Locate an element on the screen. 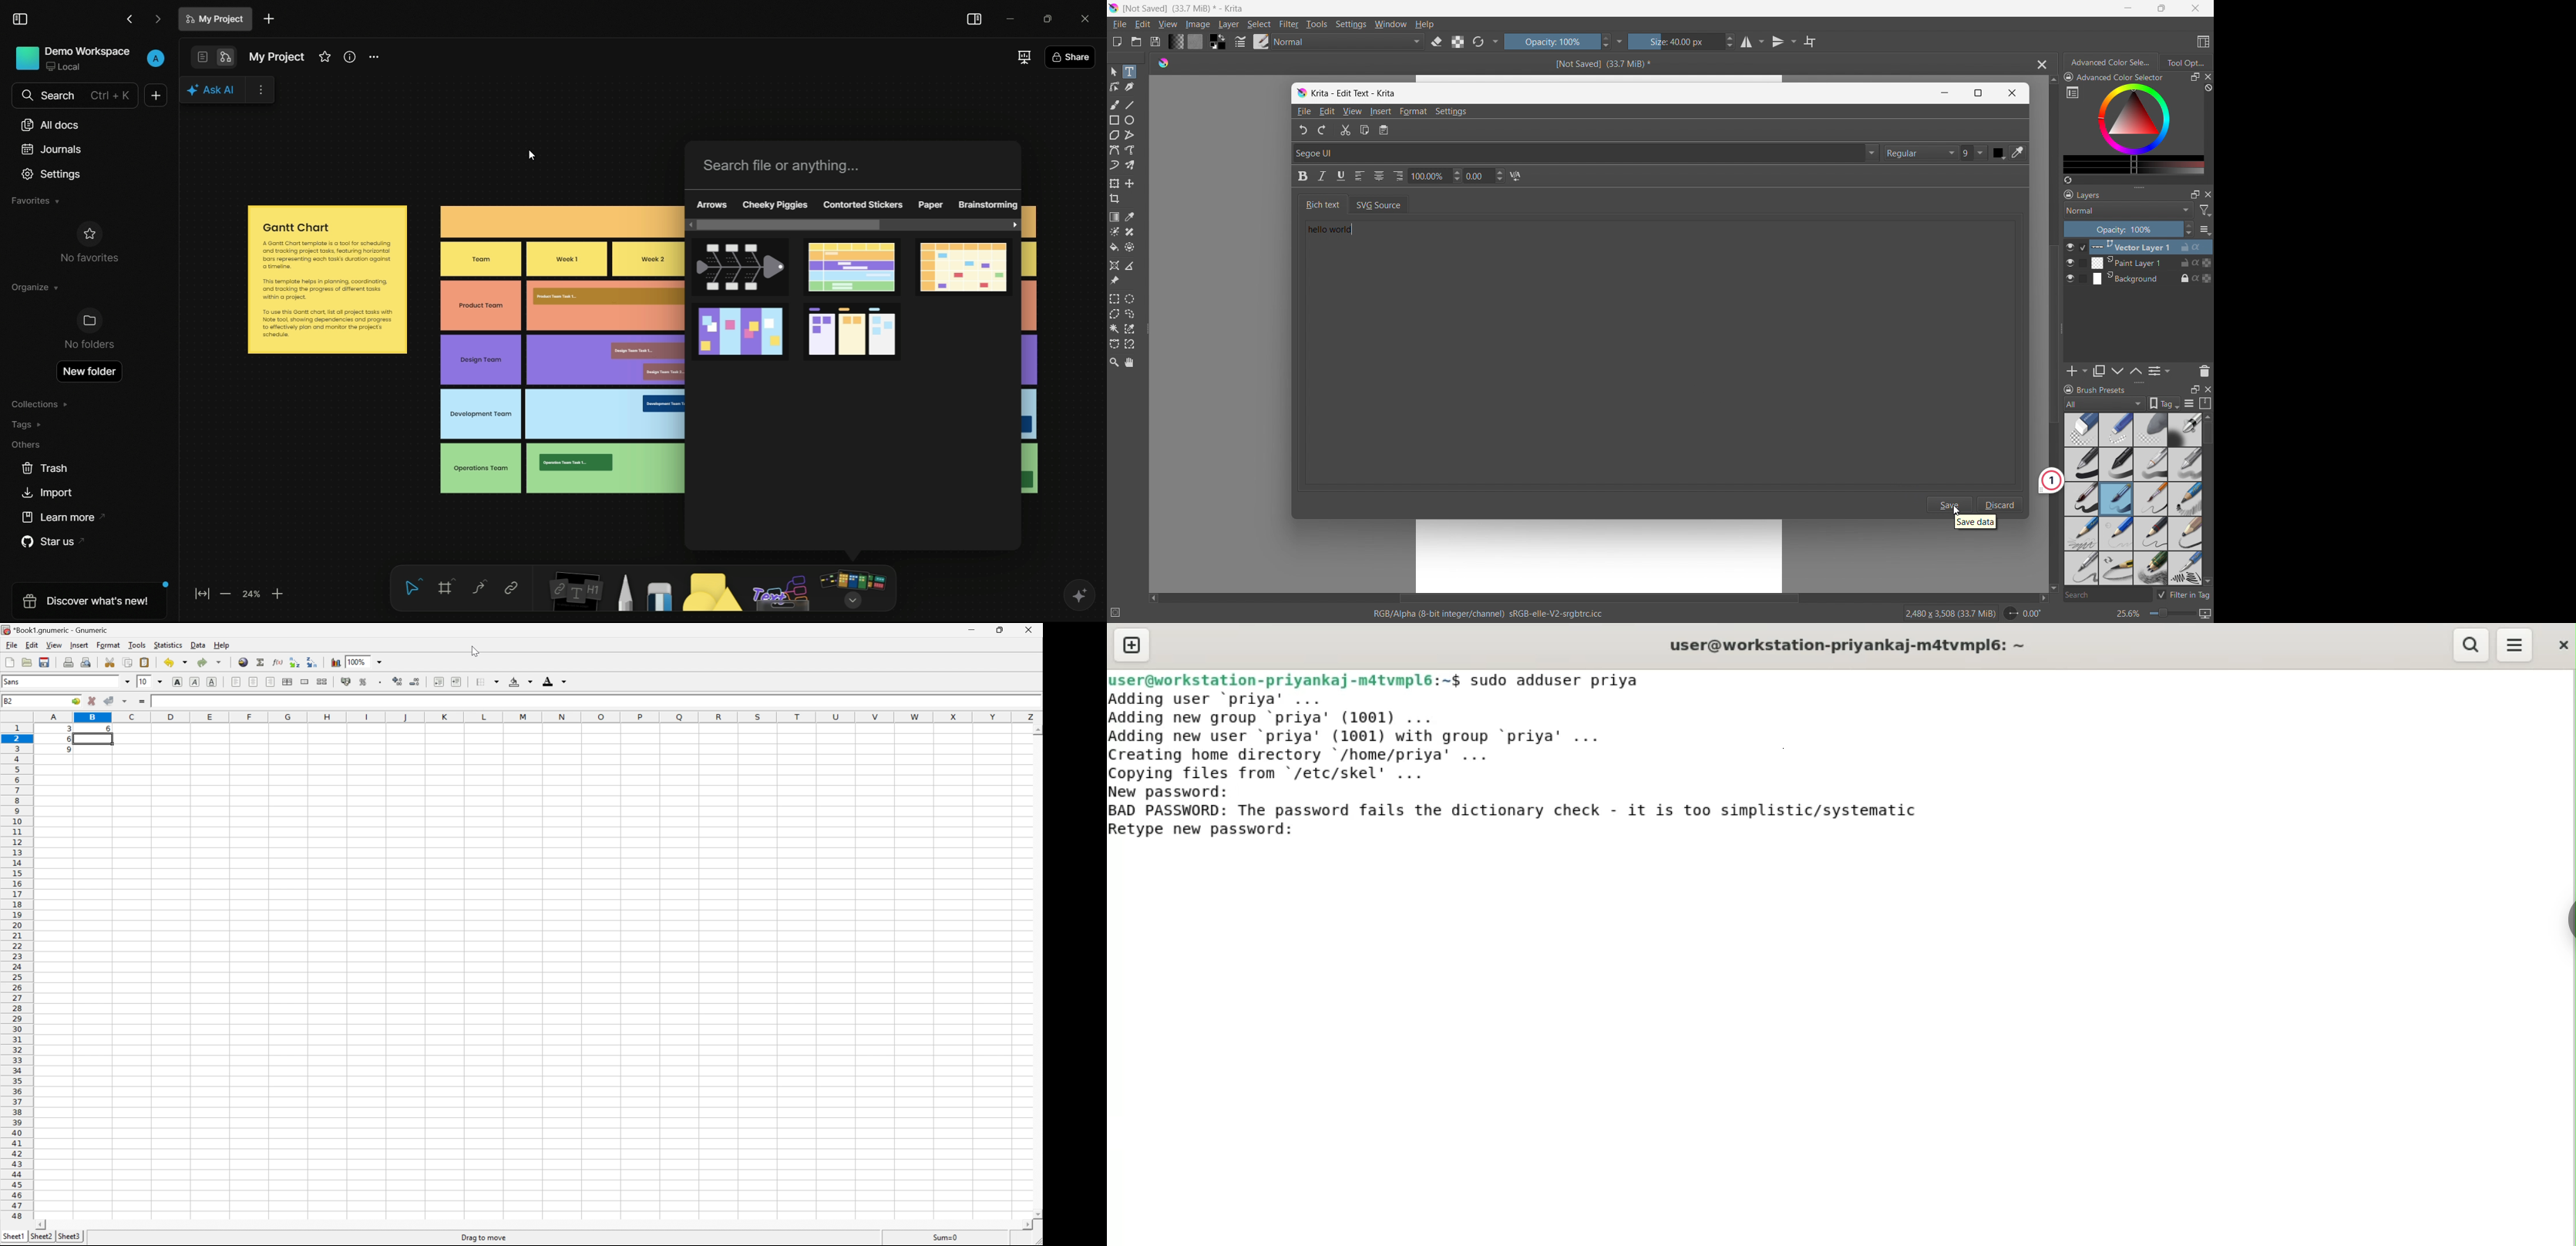 The width and height of the screenshot is (2576, 1260). edit brush settings is located at coordinates (1240, 42).